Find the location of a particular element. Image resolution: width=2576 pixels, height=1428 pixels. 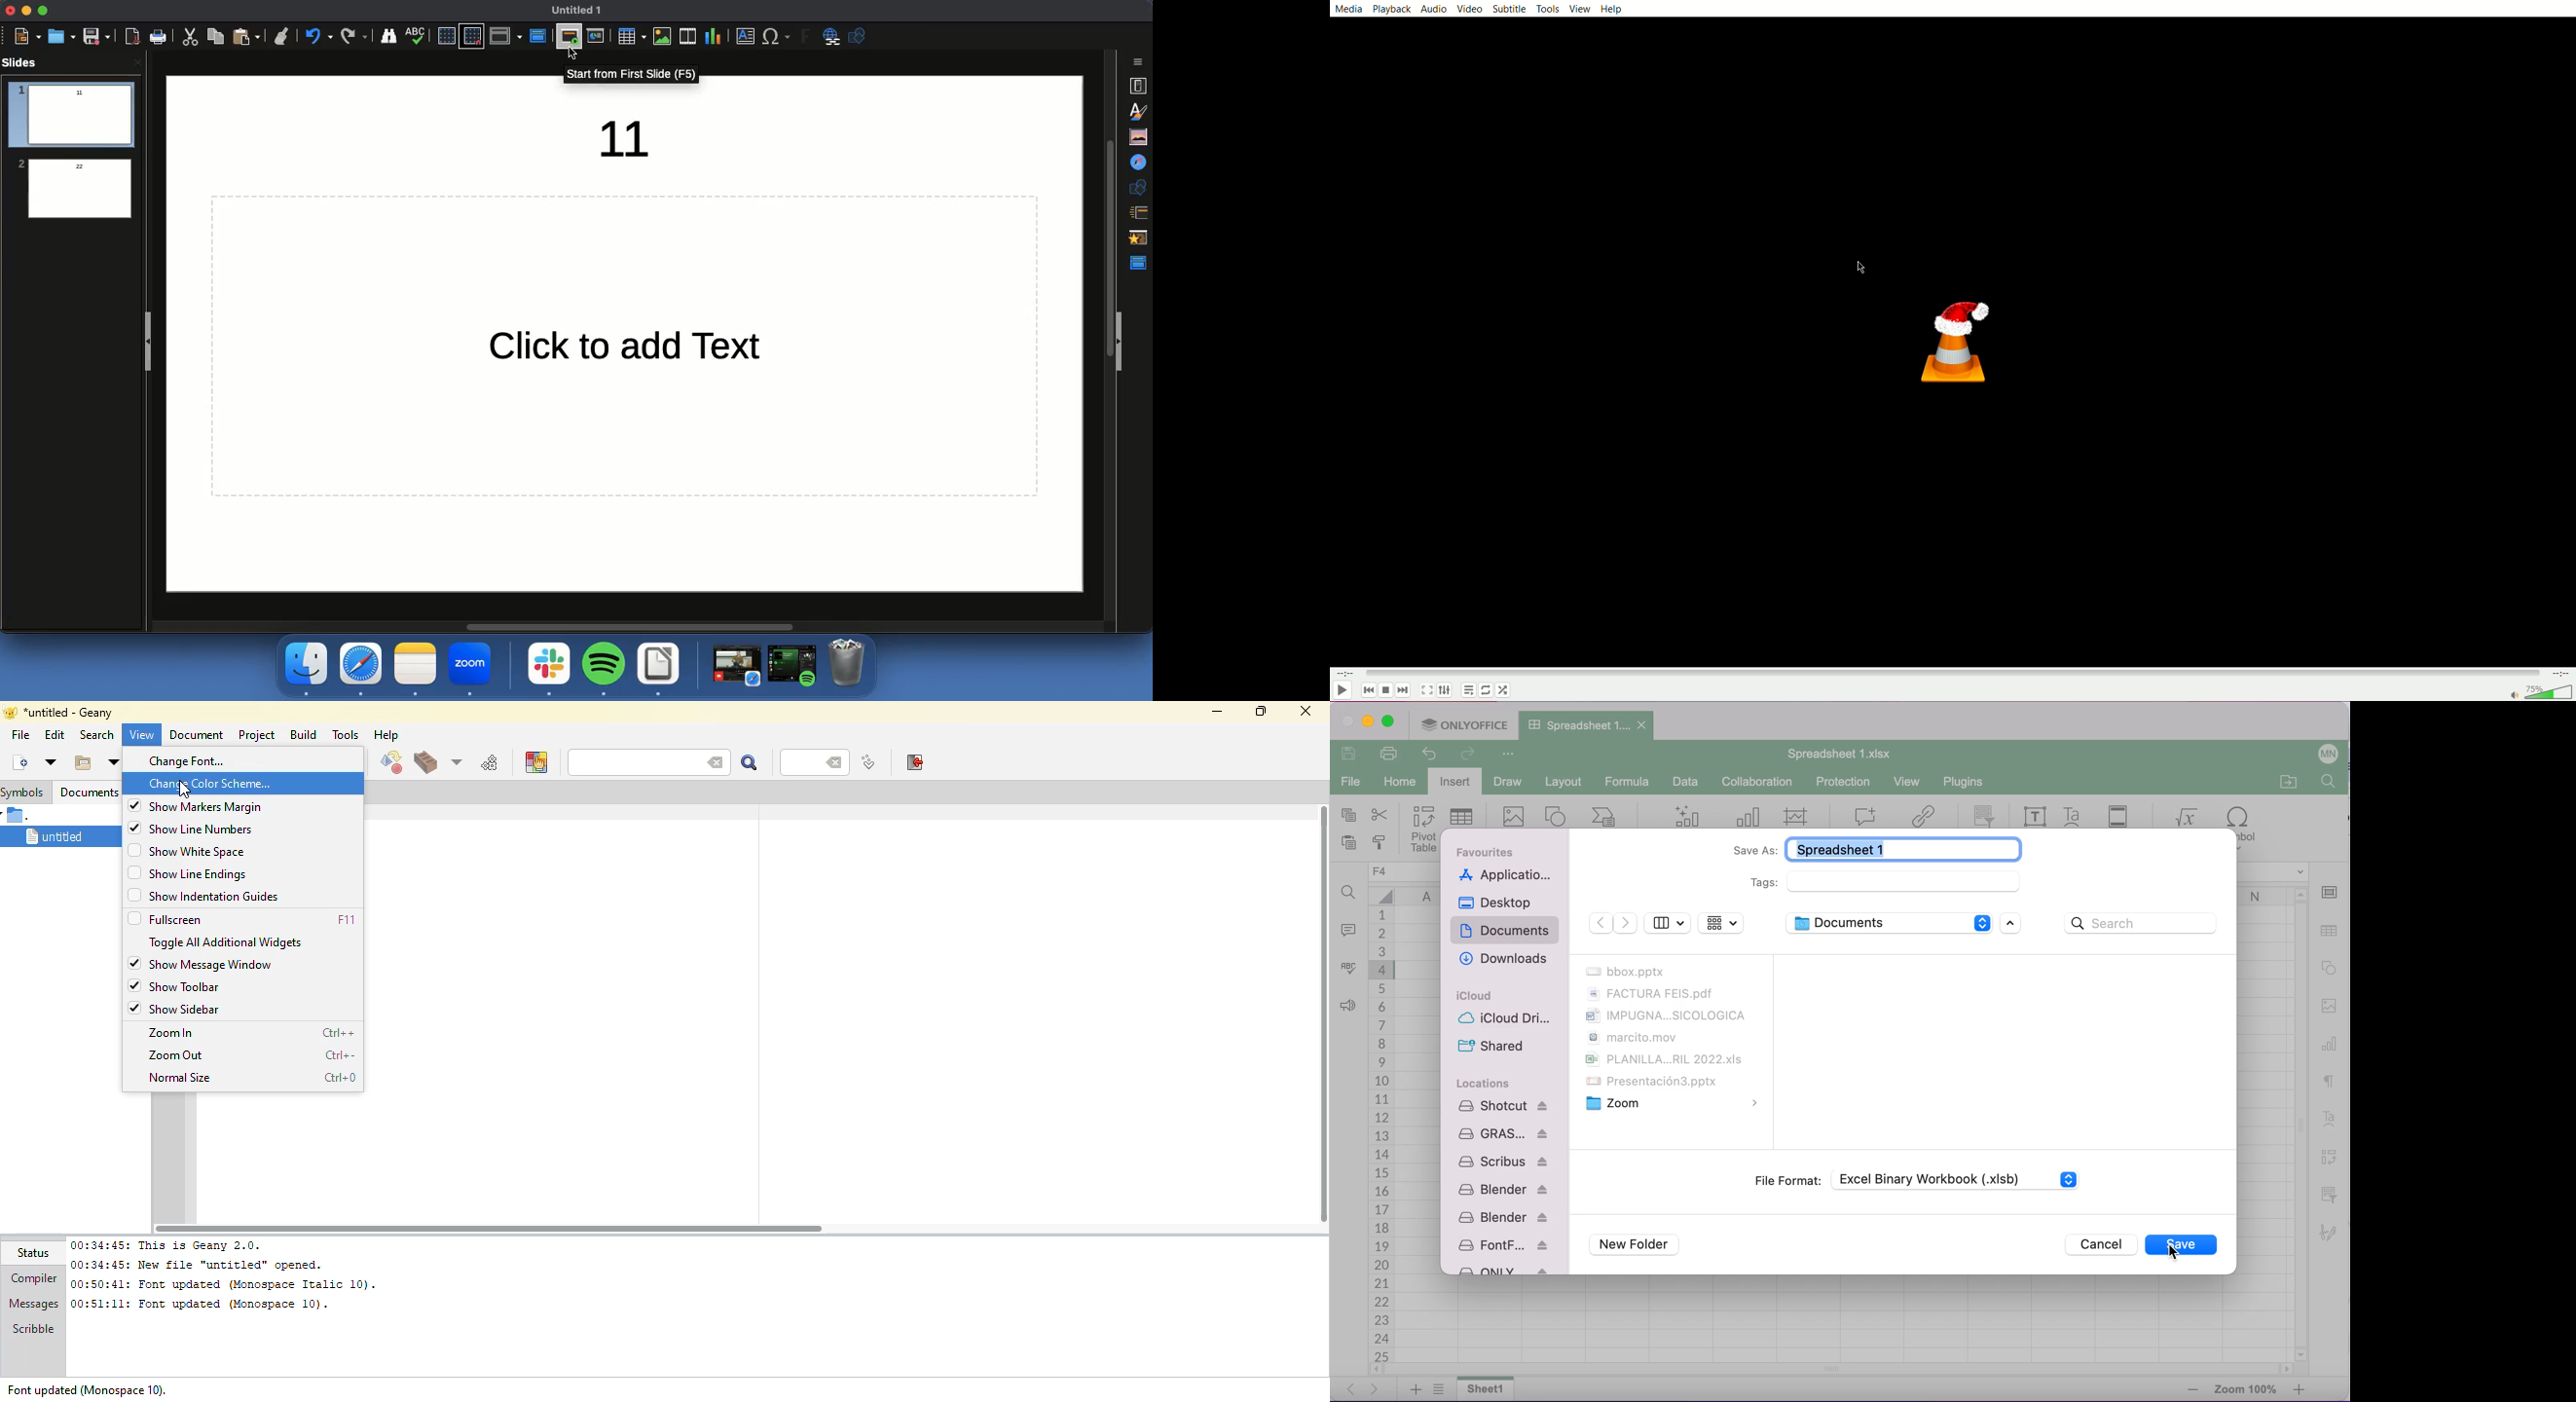

fullscreen is located at coordinates (181, 918).